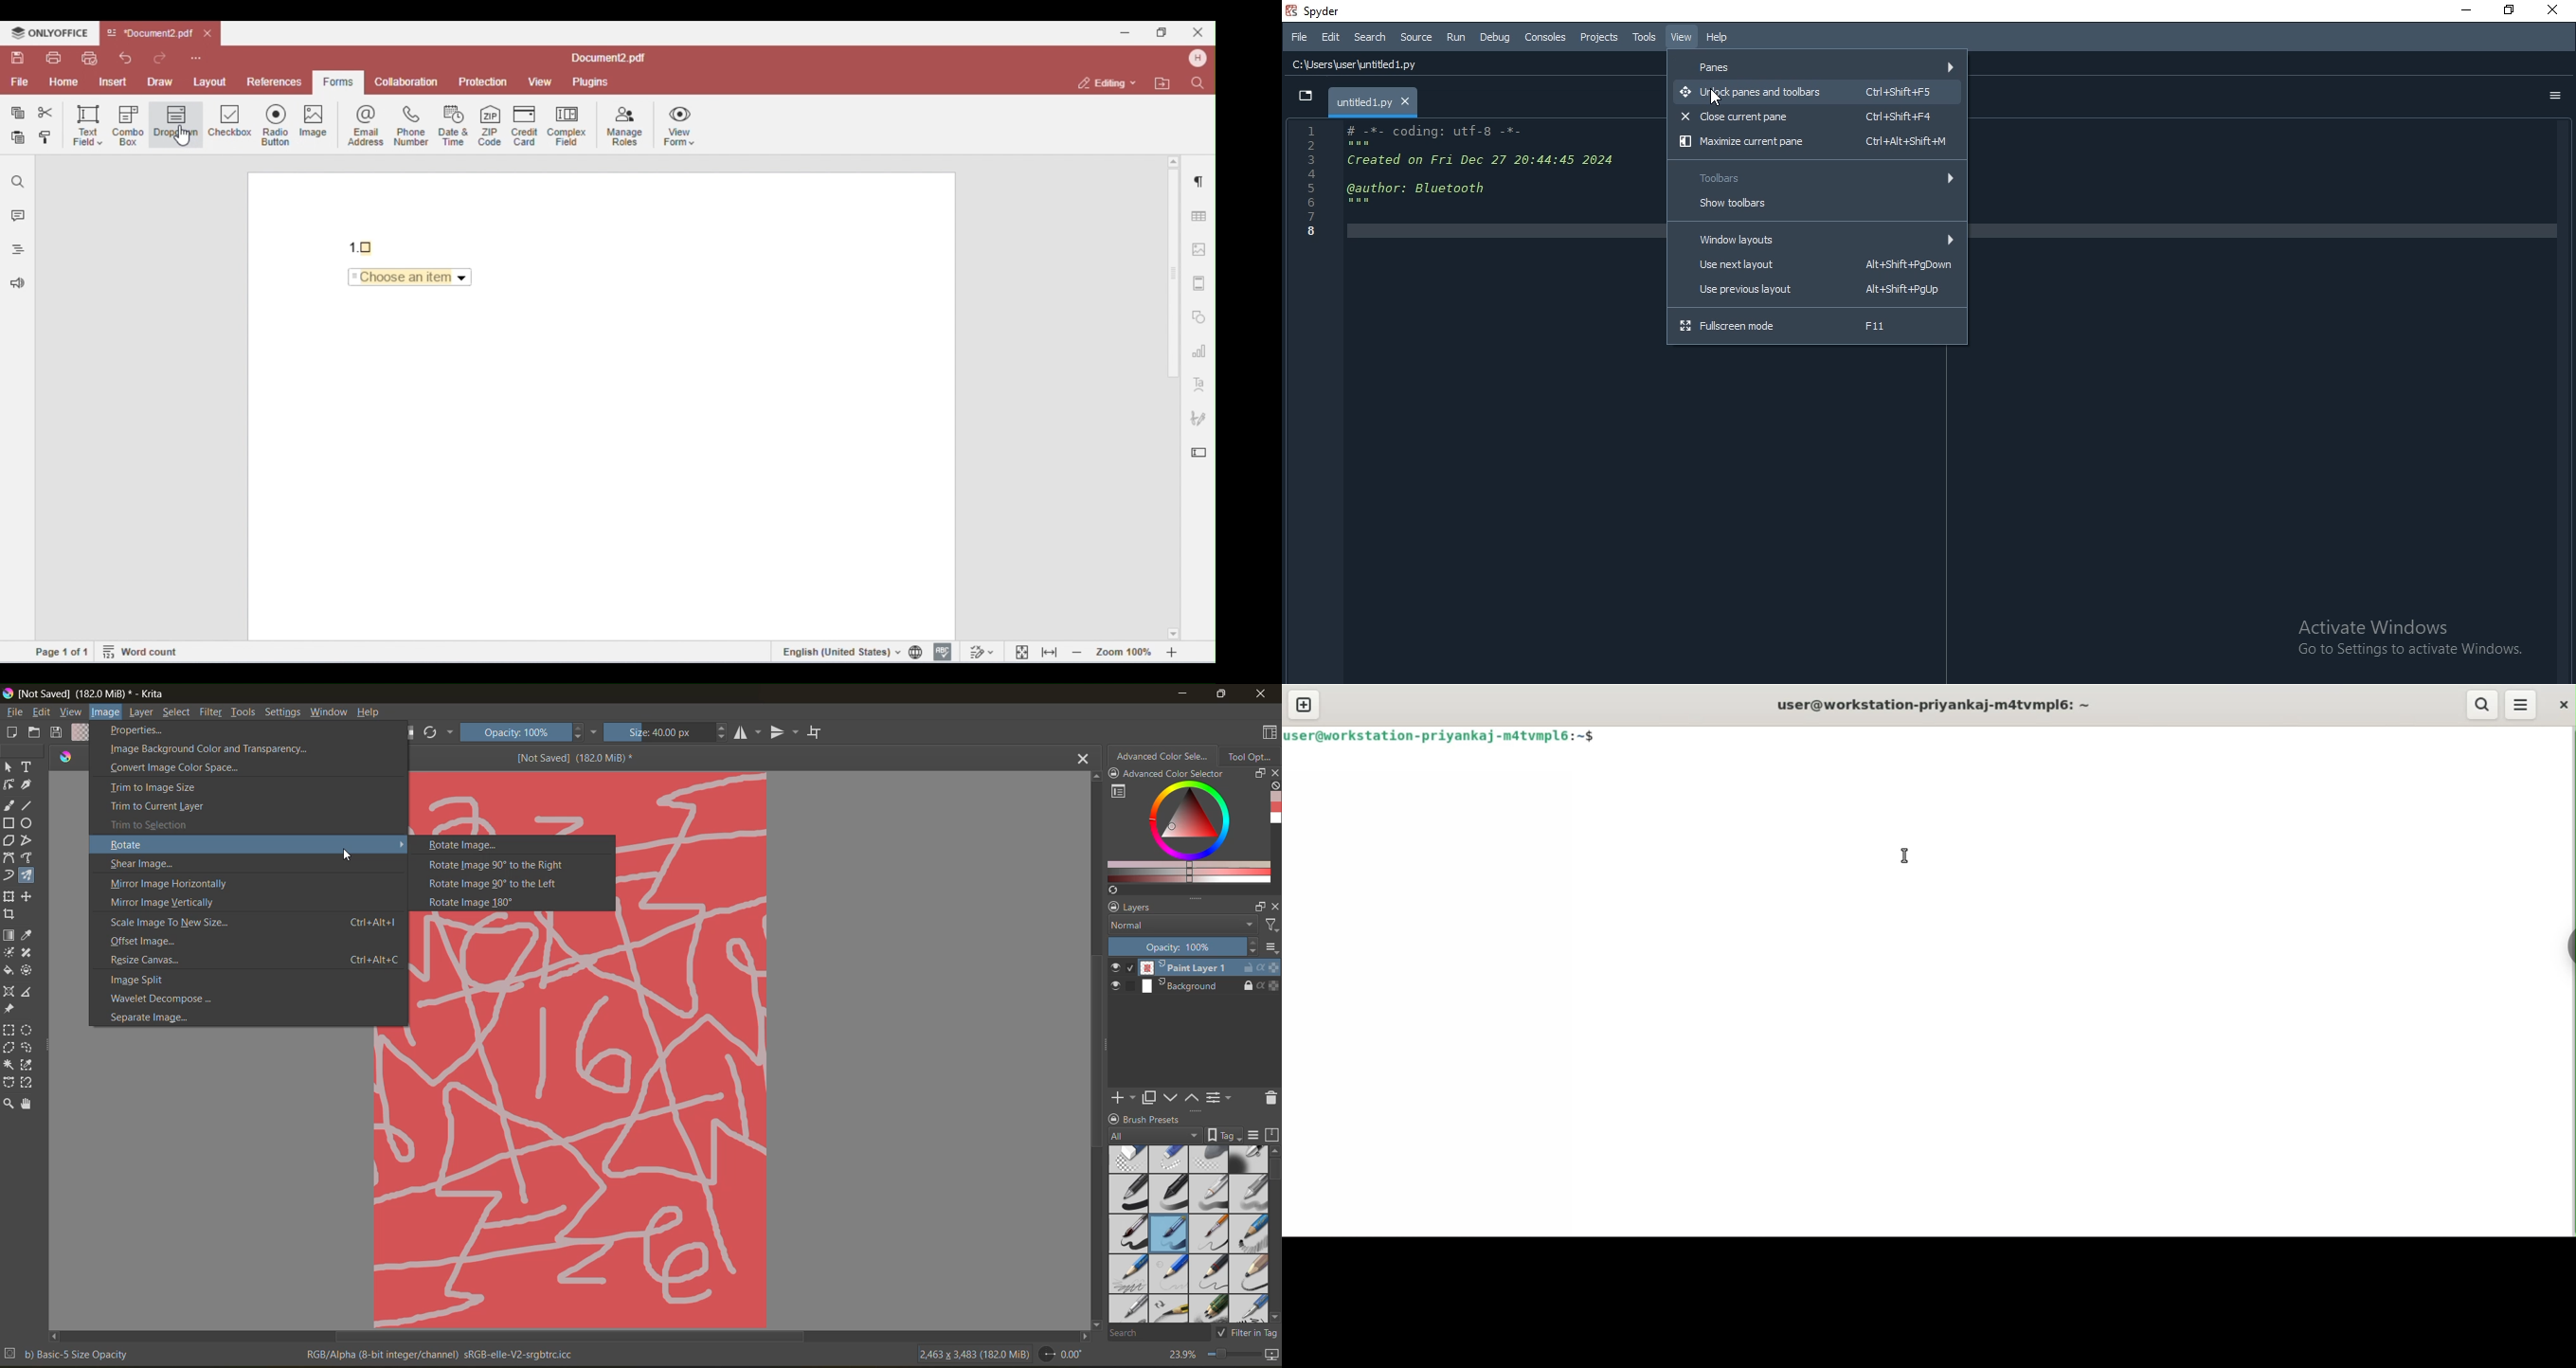  Describe the element at coordinates (1255, 1136) in the screenshot. I see `display settings` at that location.